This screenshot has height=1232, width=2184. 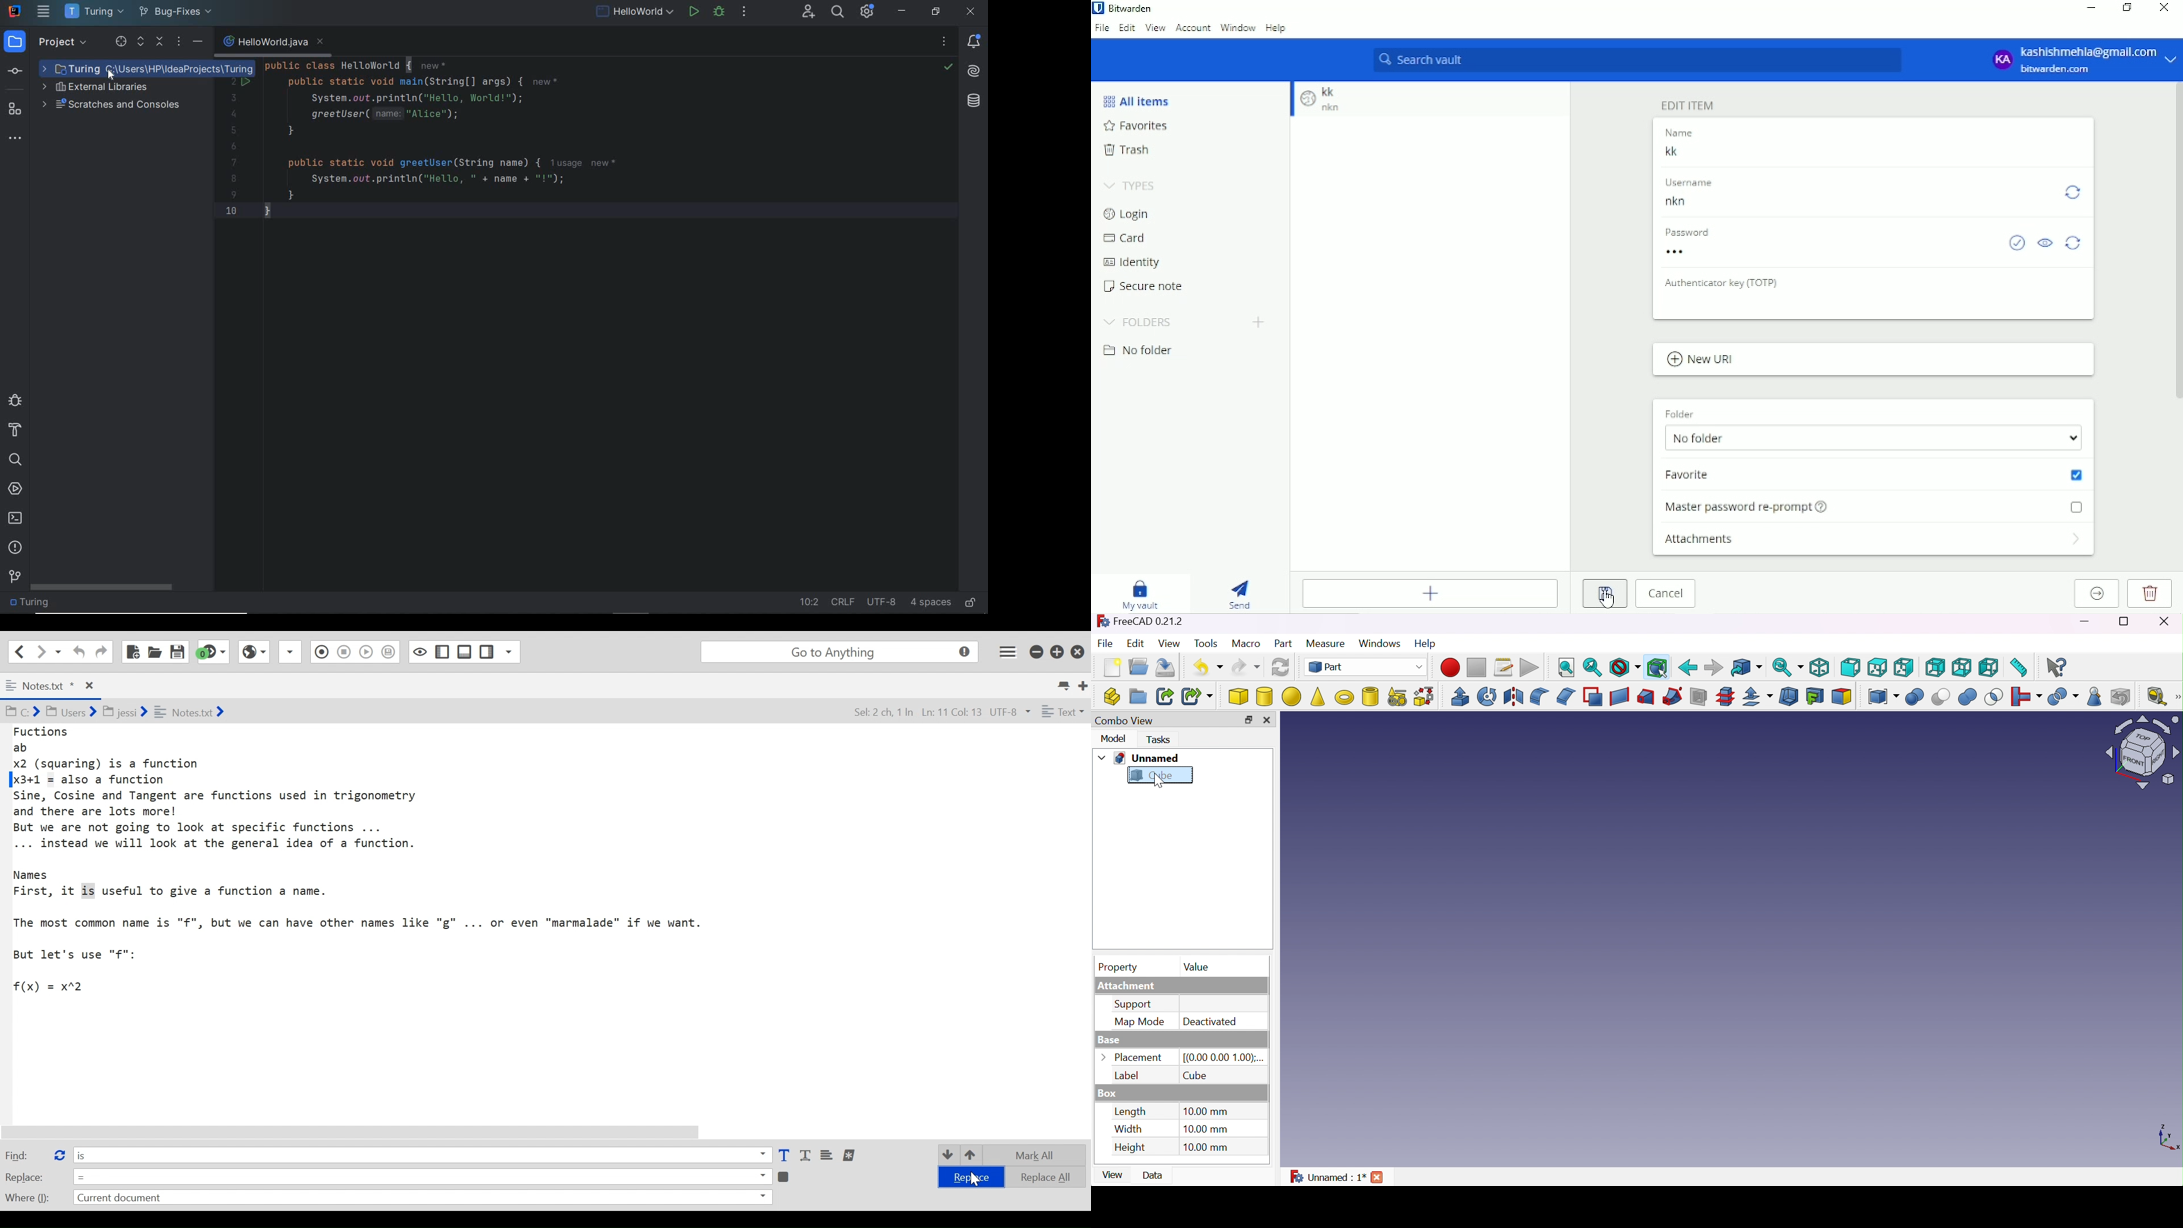 What do you see at coordinates (1131, 262) in the screenshot?
I see `Identity` at bounding box center [1131, 262].